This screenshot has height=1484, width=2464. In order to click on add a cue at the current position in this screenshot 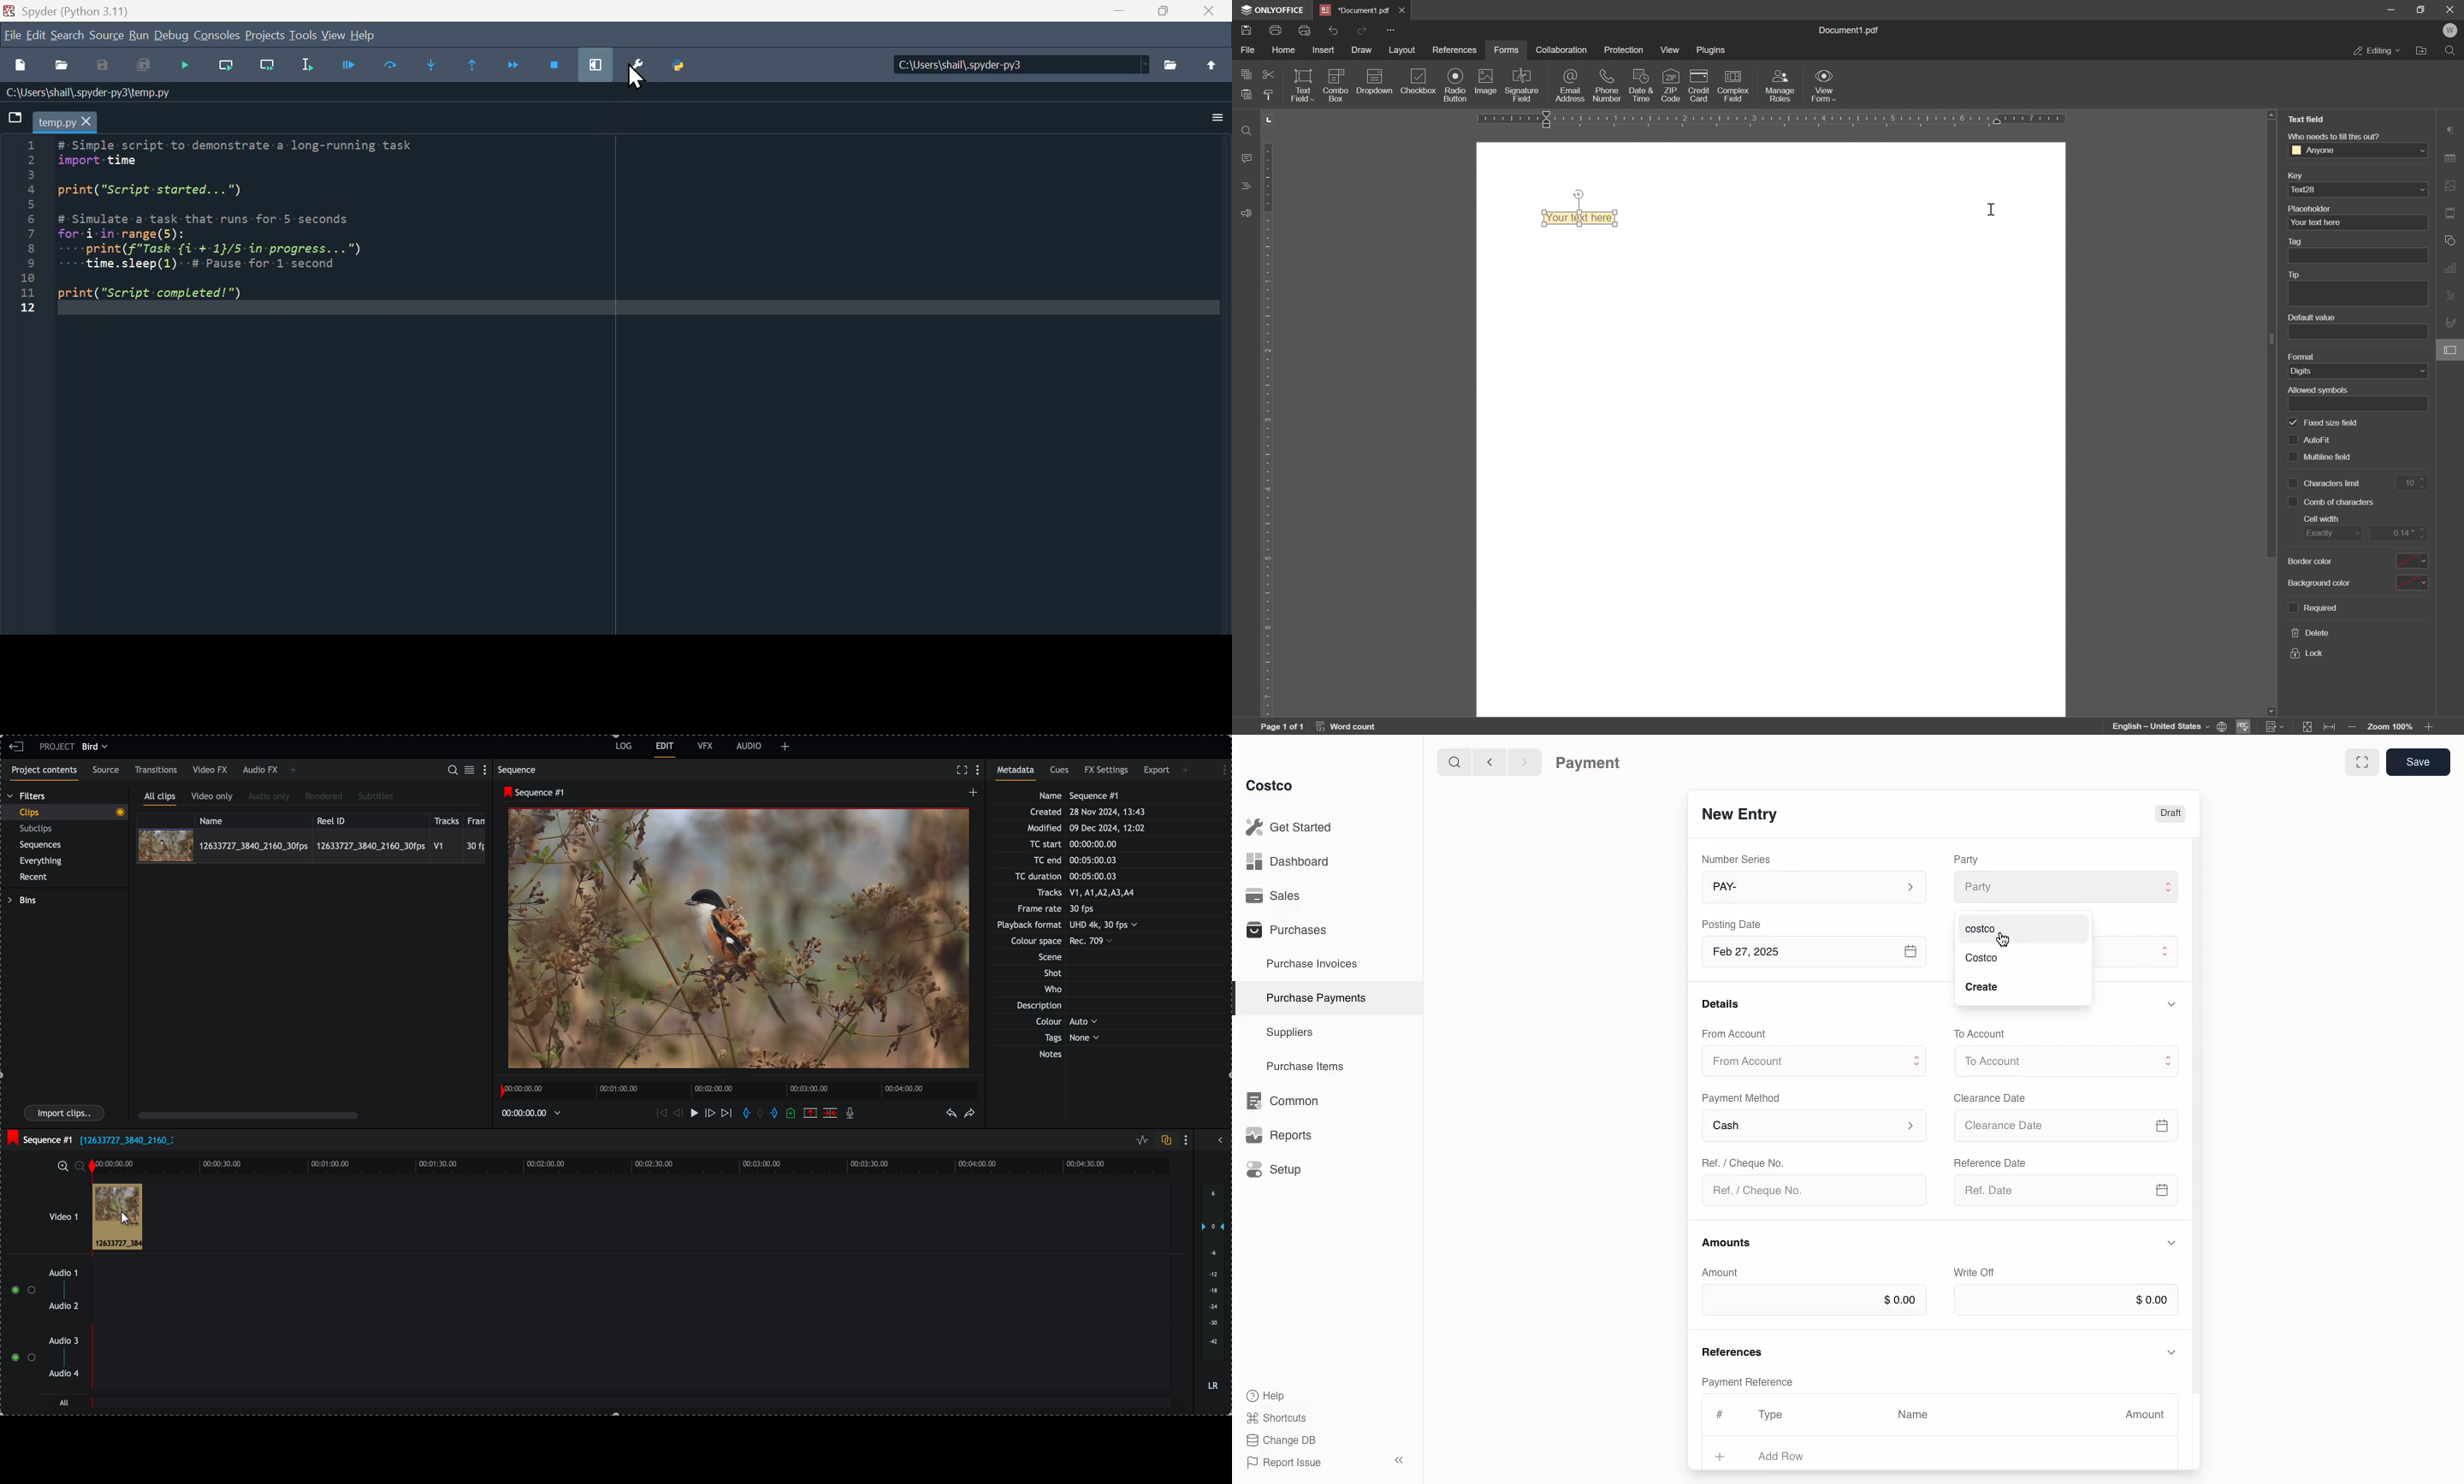, I will do `click(792, 1114)`.